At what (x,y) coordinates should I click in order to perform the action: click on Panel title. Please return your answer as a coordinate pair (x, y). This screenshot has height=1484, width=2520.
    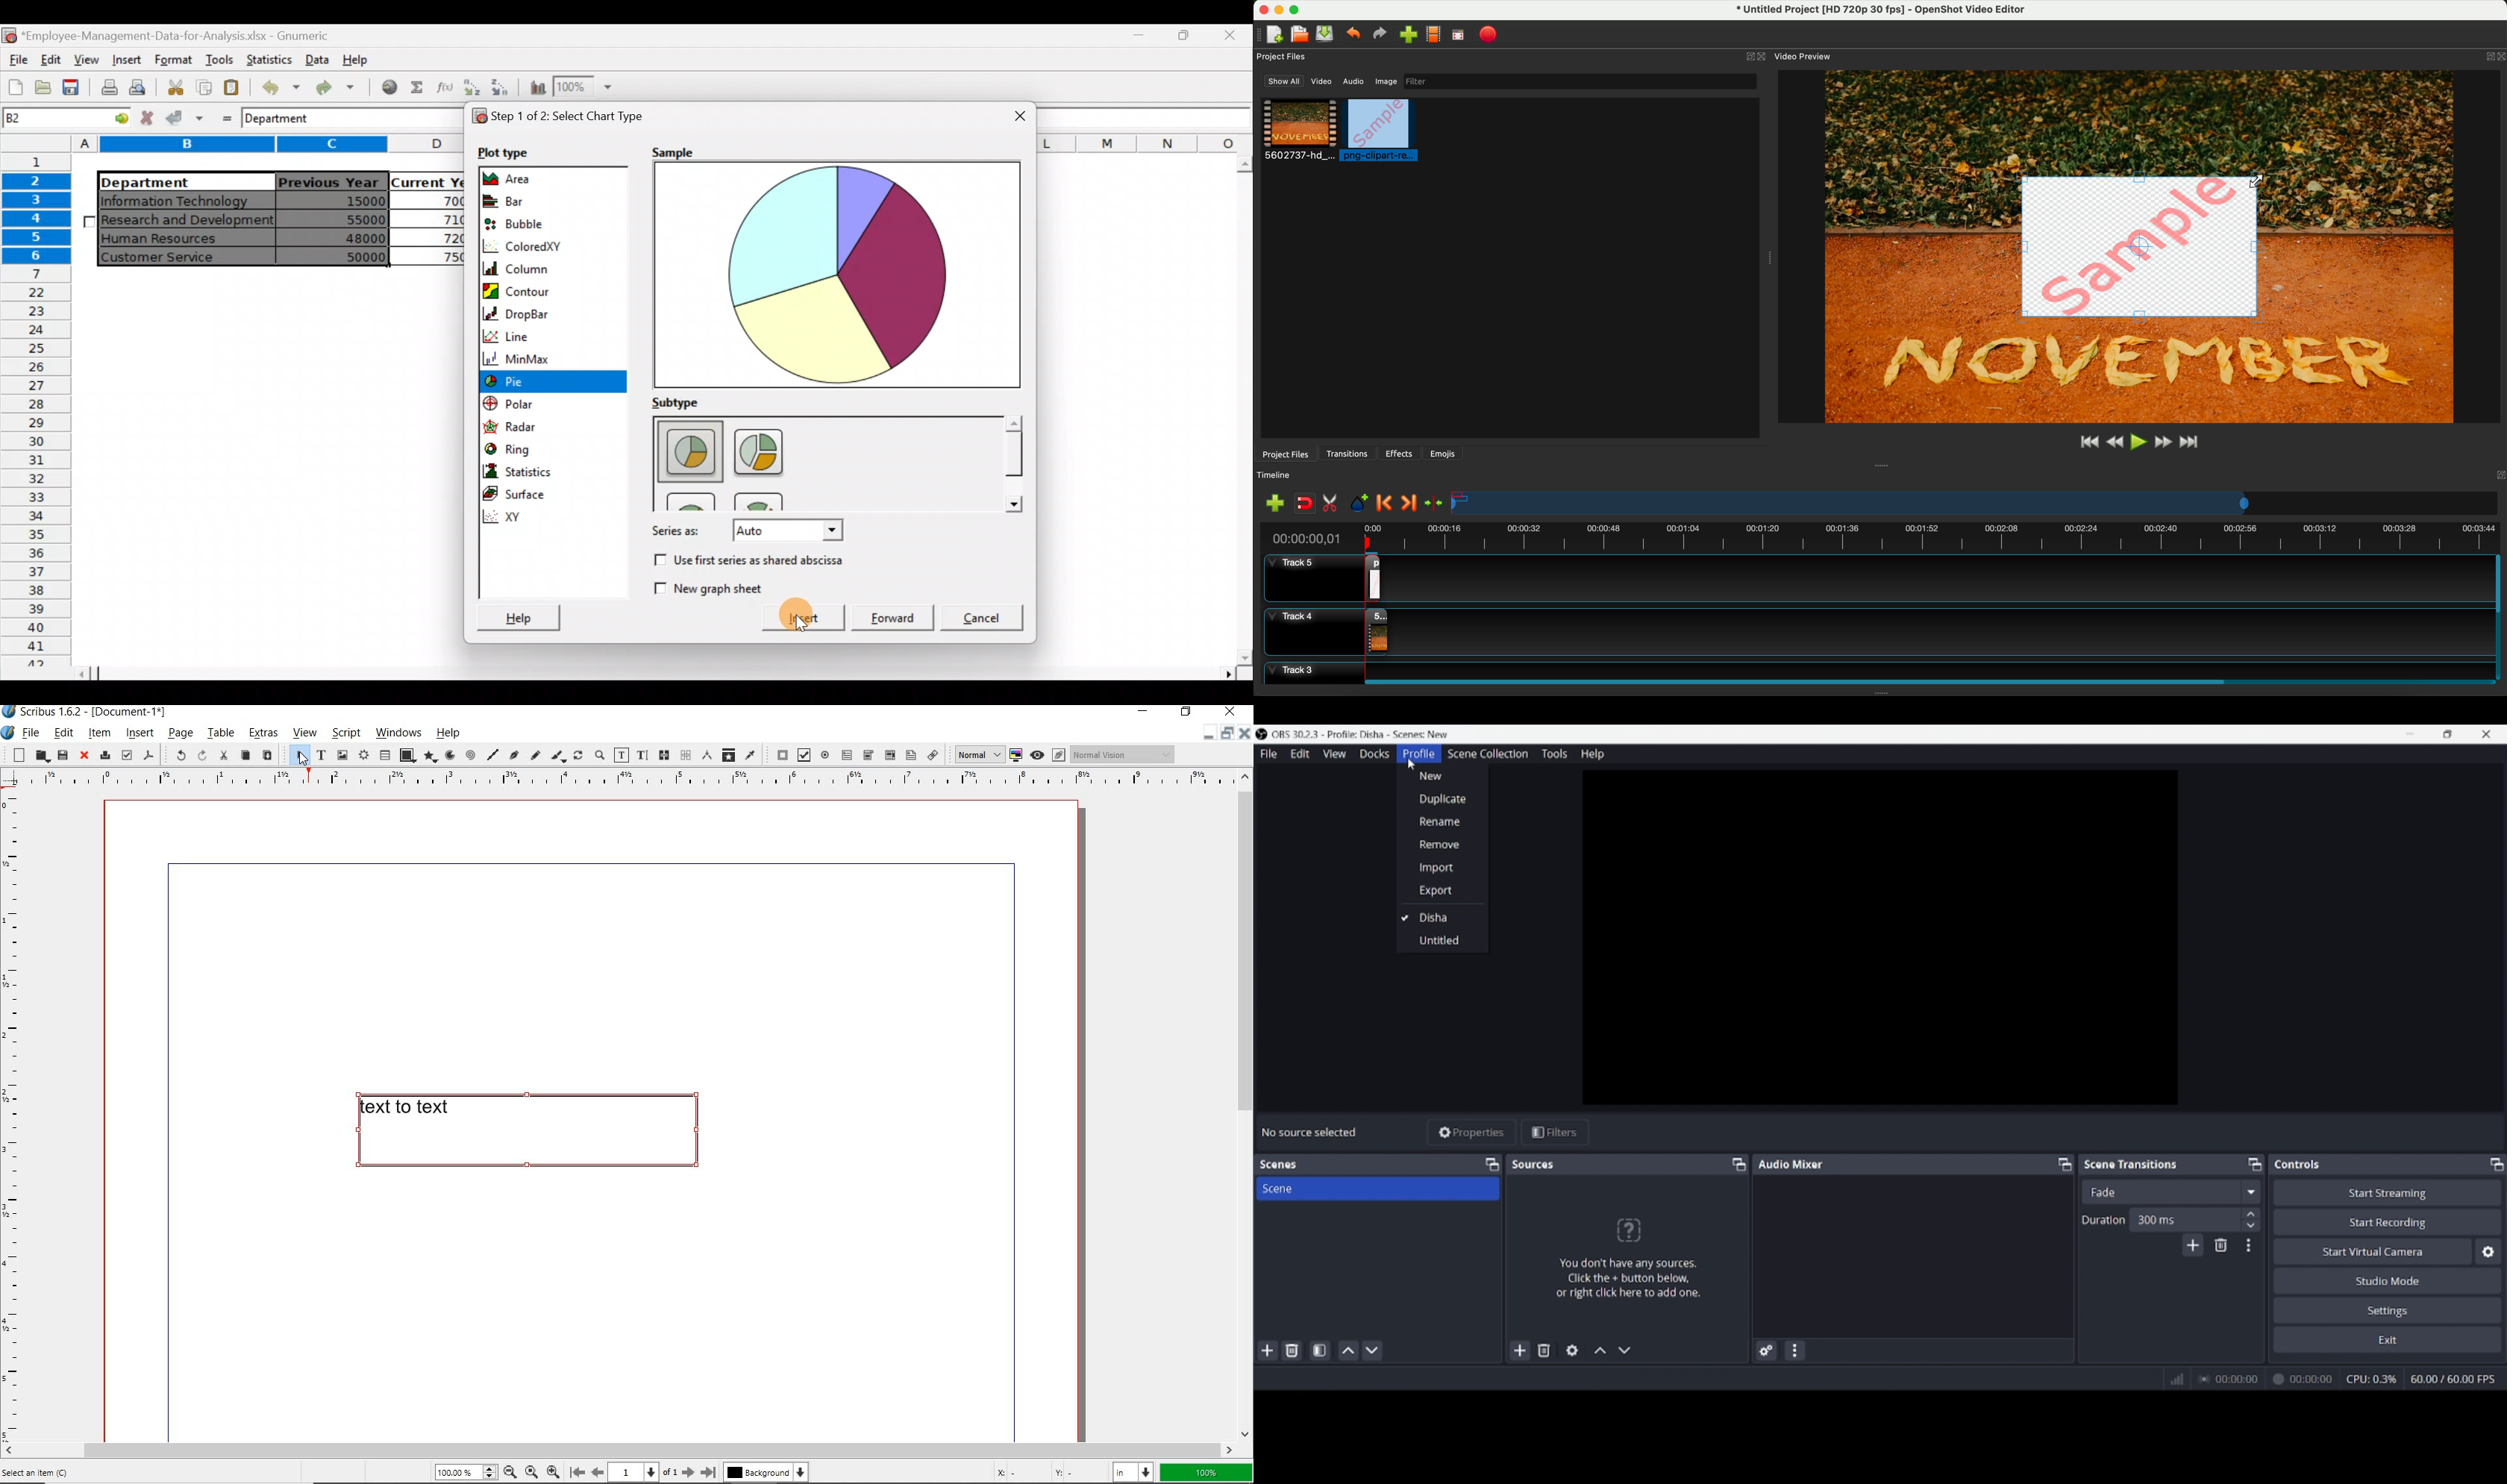
    Looking at the image, I should click on (1534, 1164).